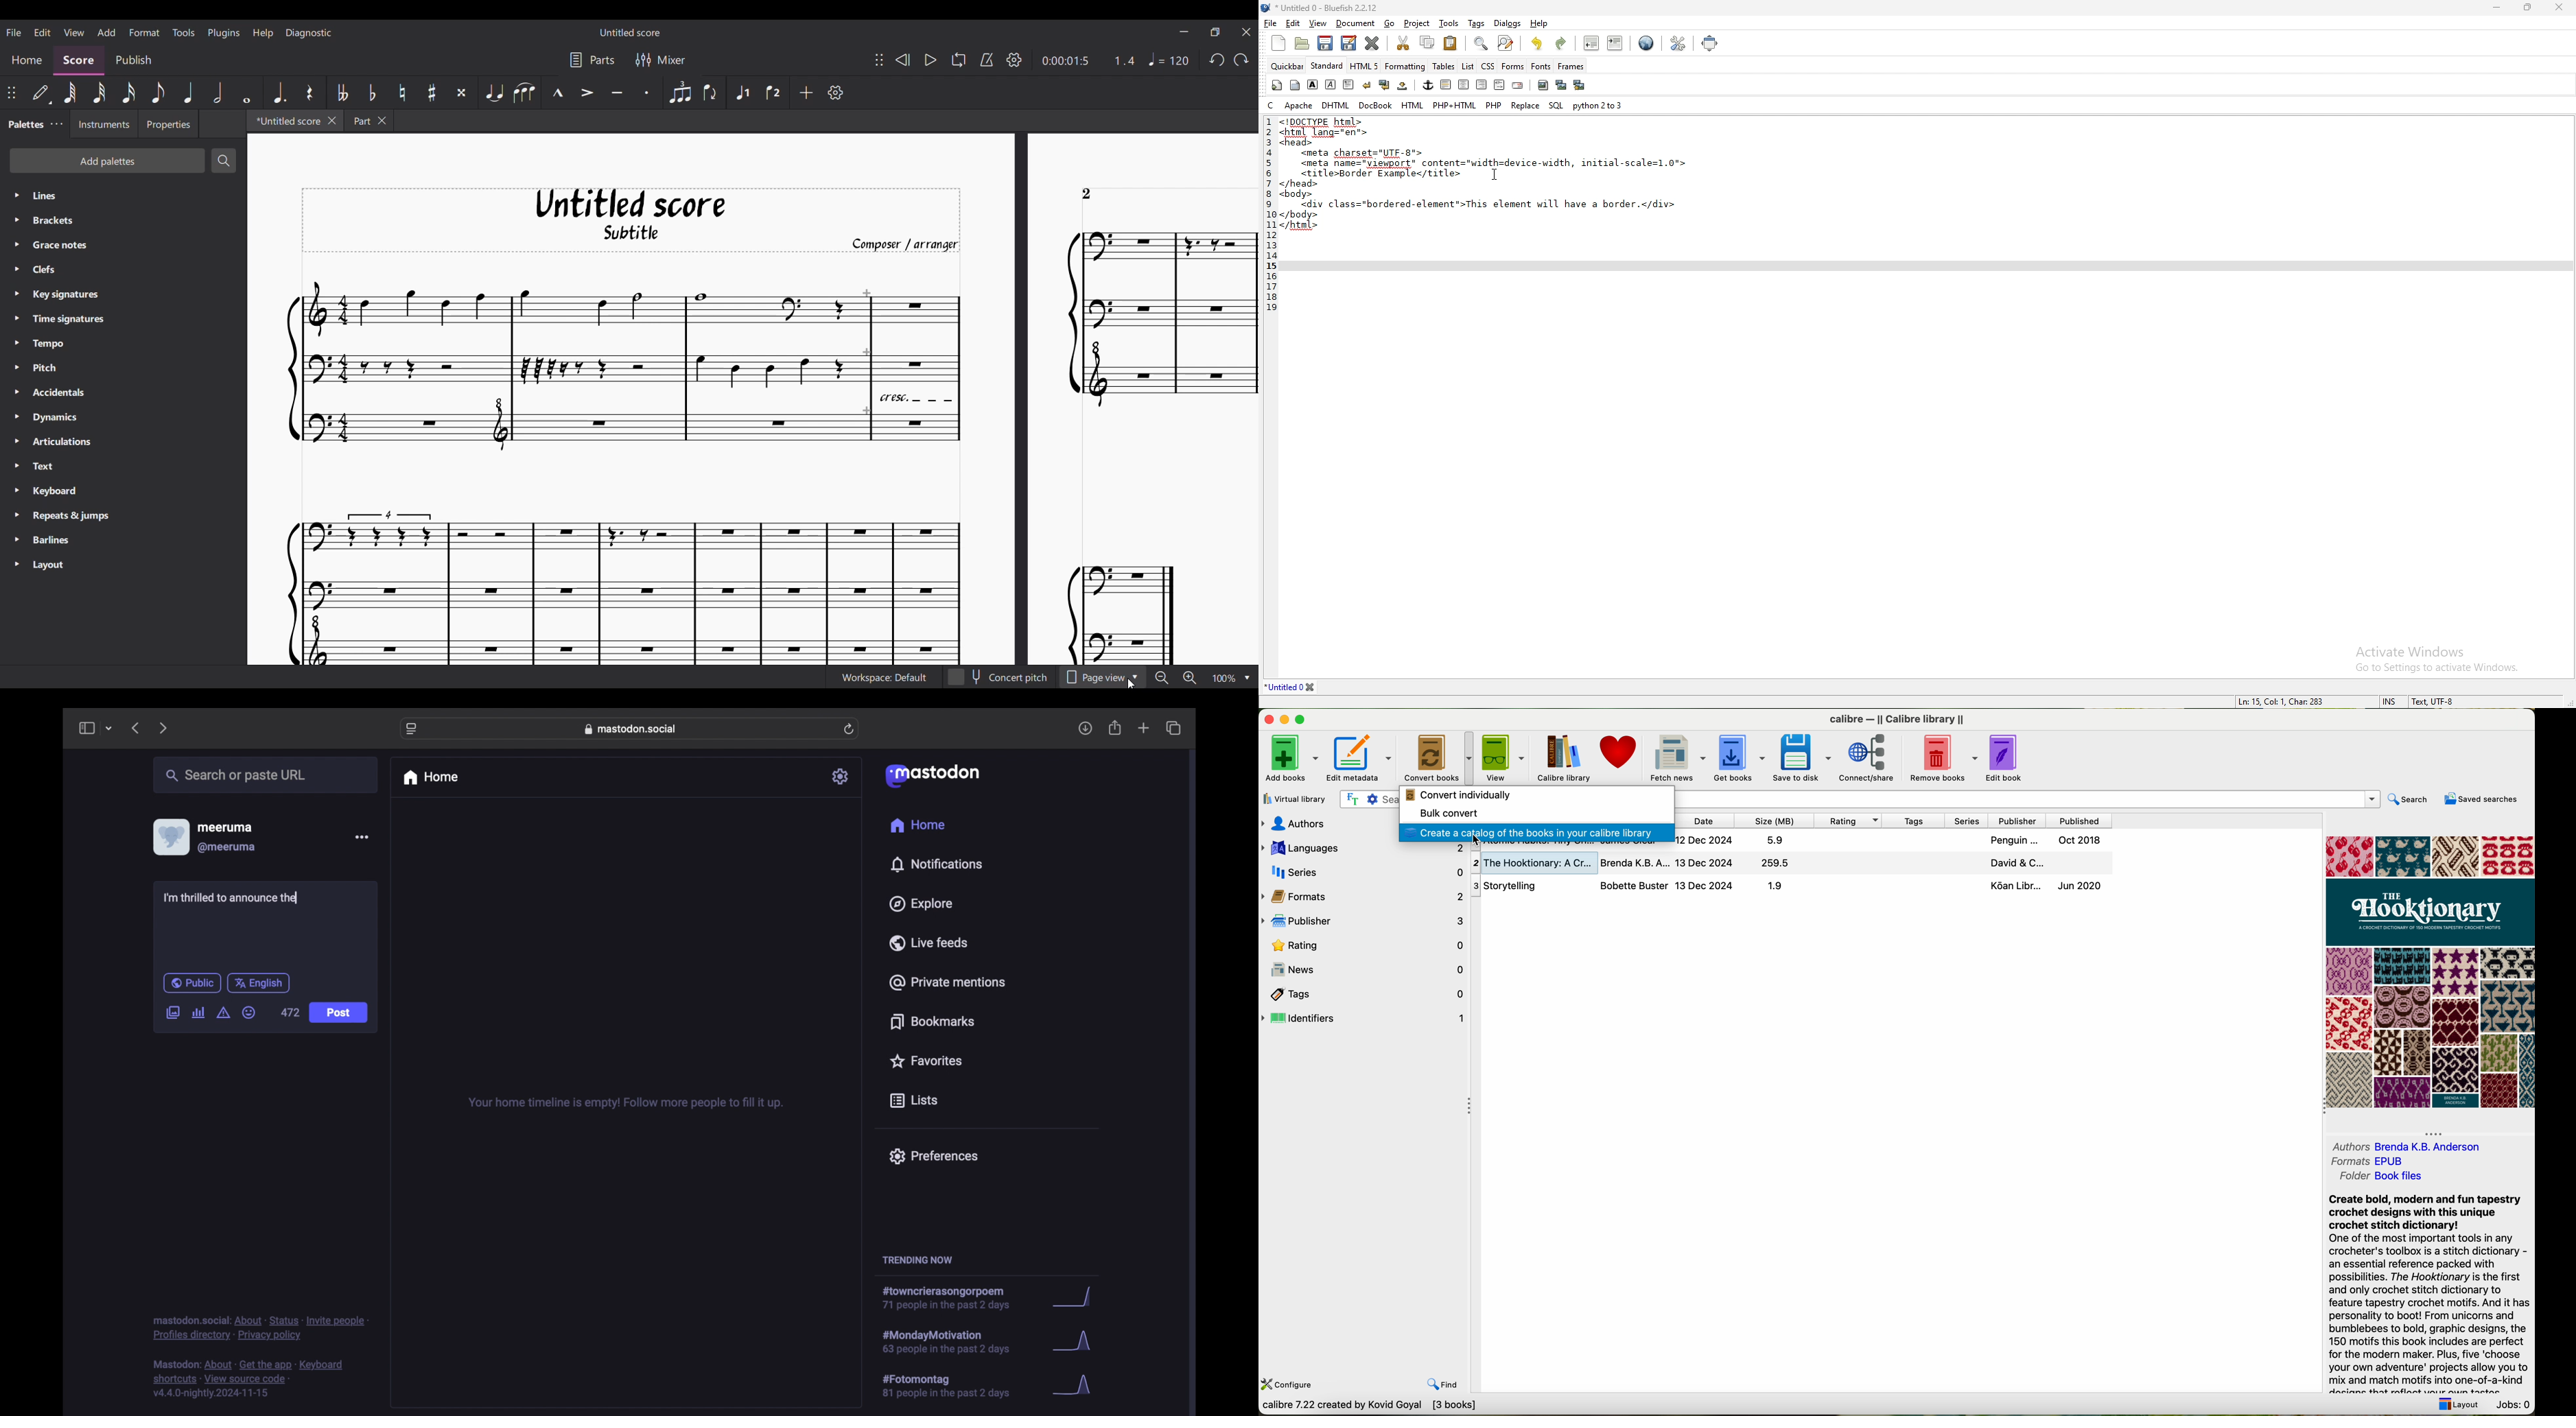 The image size is (2576, 1428). What do you see at coordinates (1739, 757) in the screenshot?
I see `get books` at bounding box center [1739, 757].